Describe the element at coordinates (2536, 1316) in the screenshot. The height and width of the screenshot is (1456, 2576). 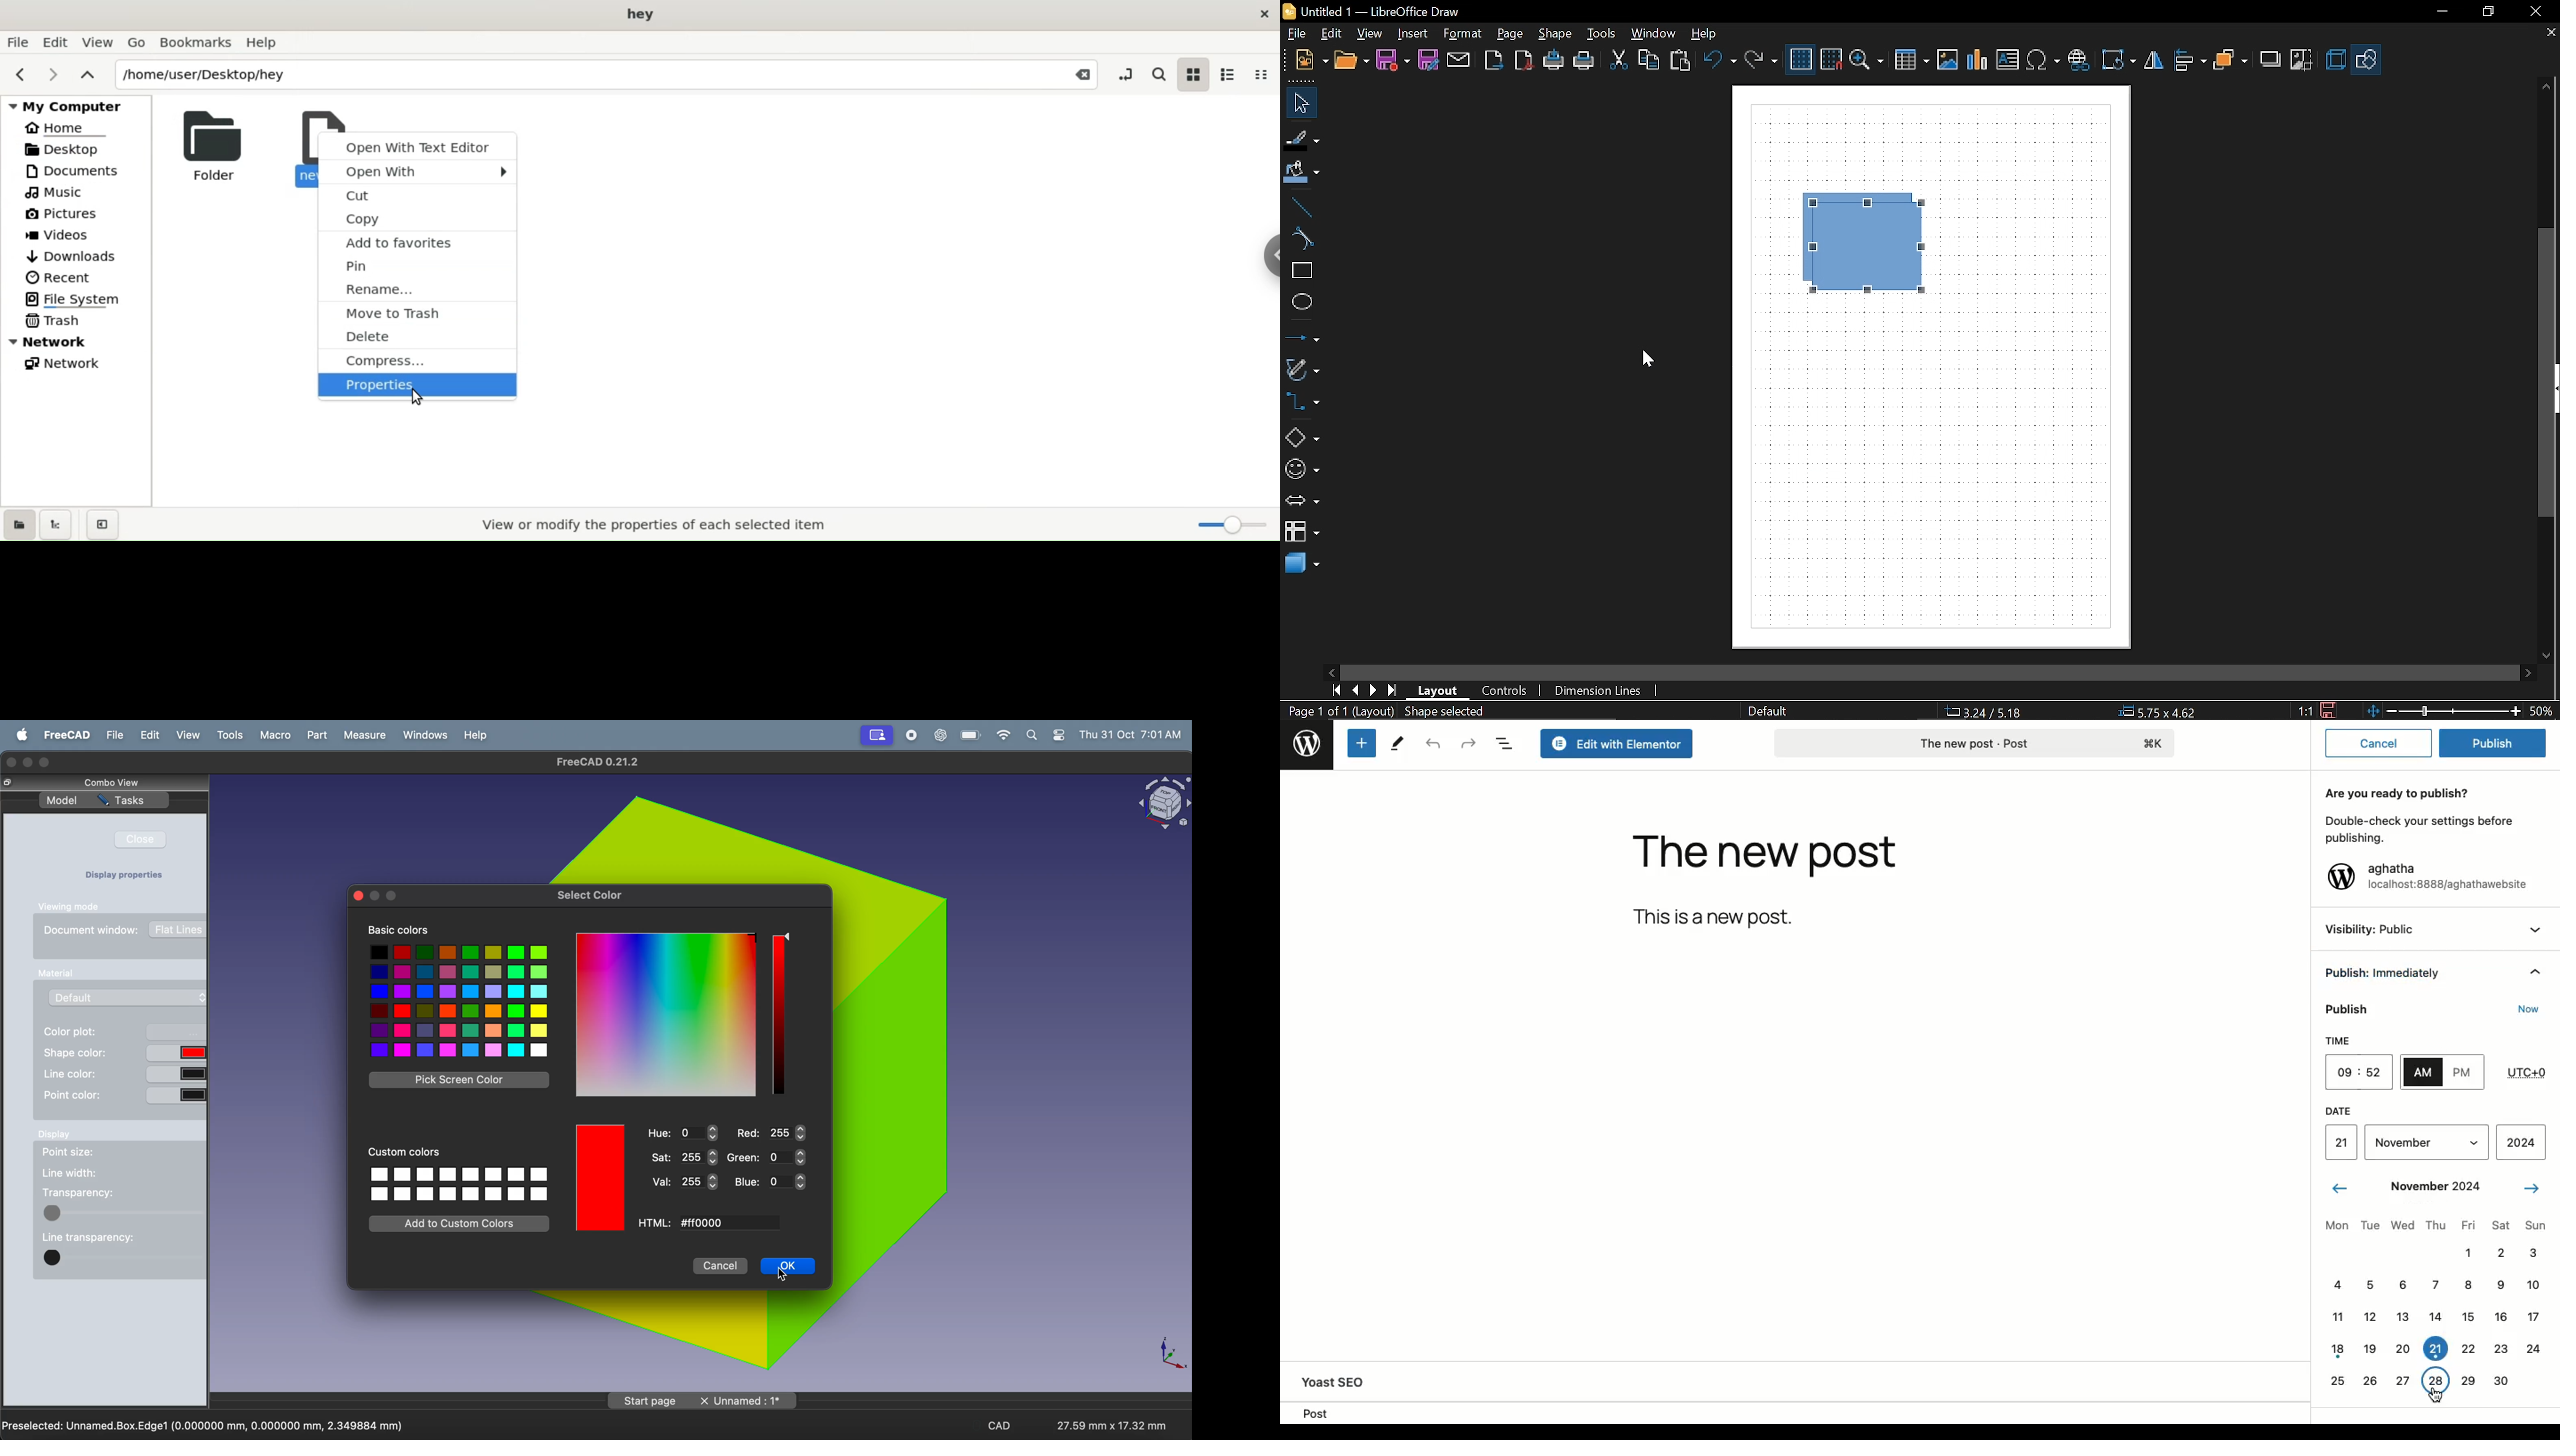
I see `17` at that location.